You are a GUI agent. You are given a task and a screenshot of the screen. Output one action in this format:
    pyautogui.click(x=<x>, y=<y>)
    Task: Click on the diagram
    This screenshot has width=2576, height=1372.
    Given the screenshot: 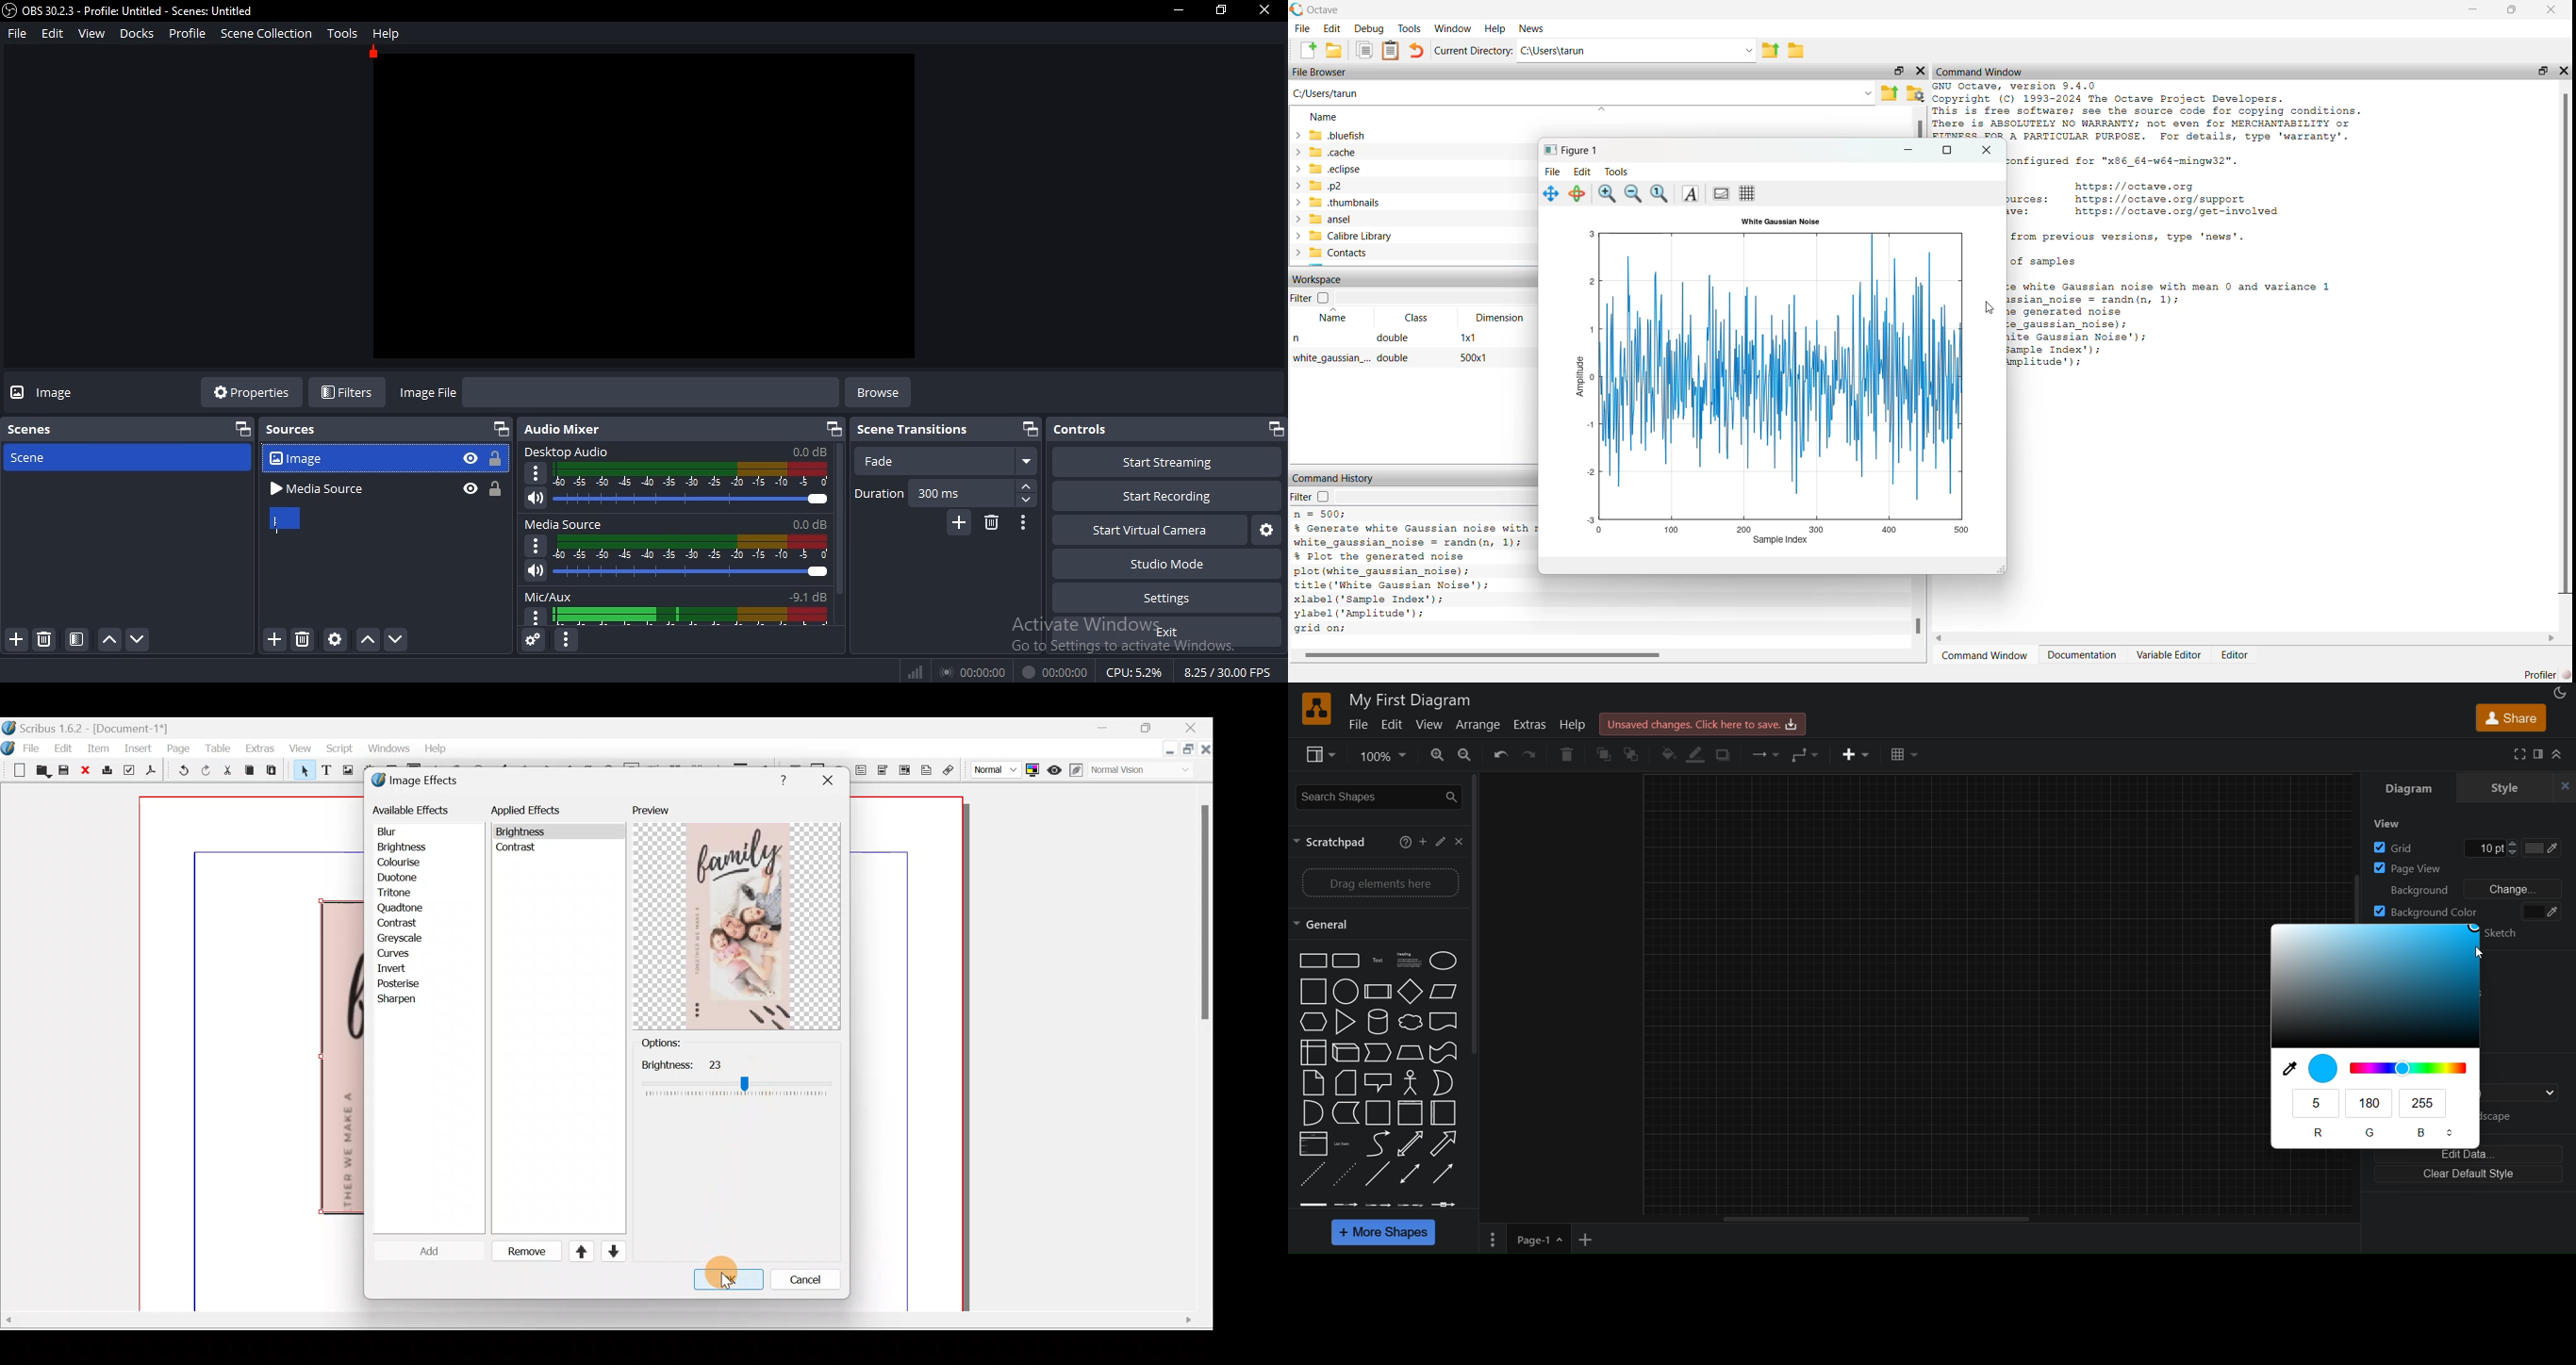 What is the action you would take?
    pyautogui.click(x=2410, y=785)
    